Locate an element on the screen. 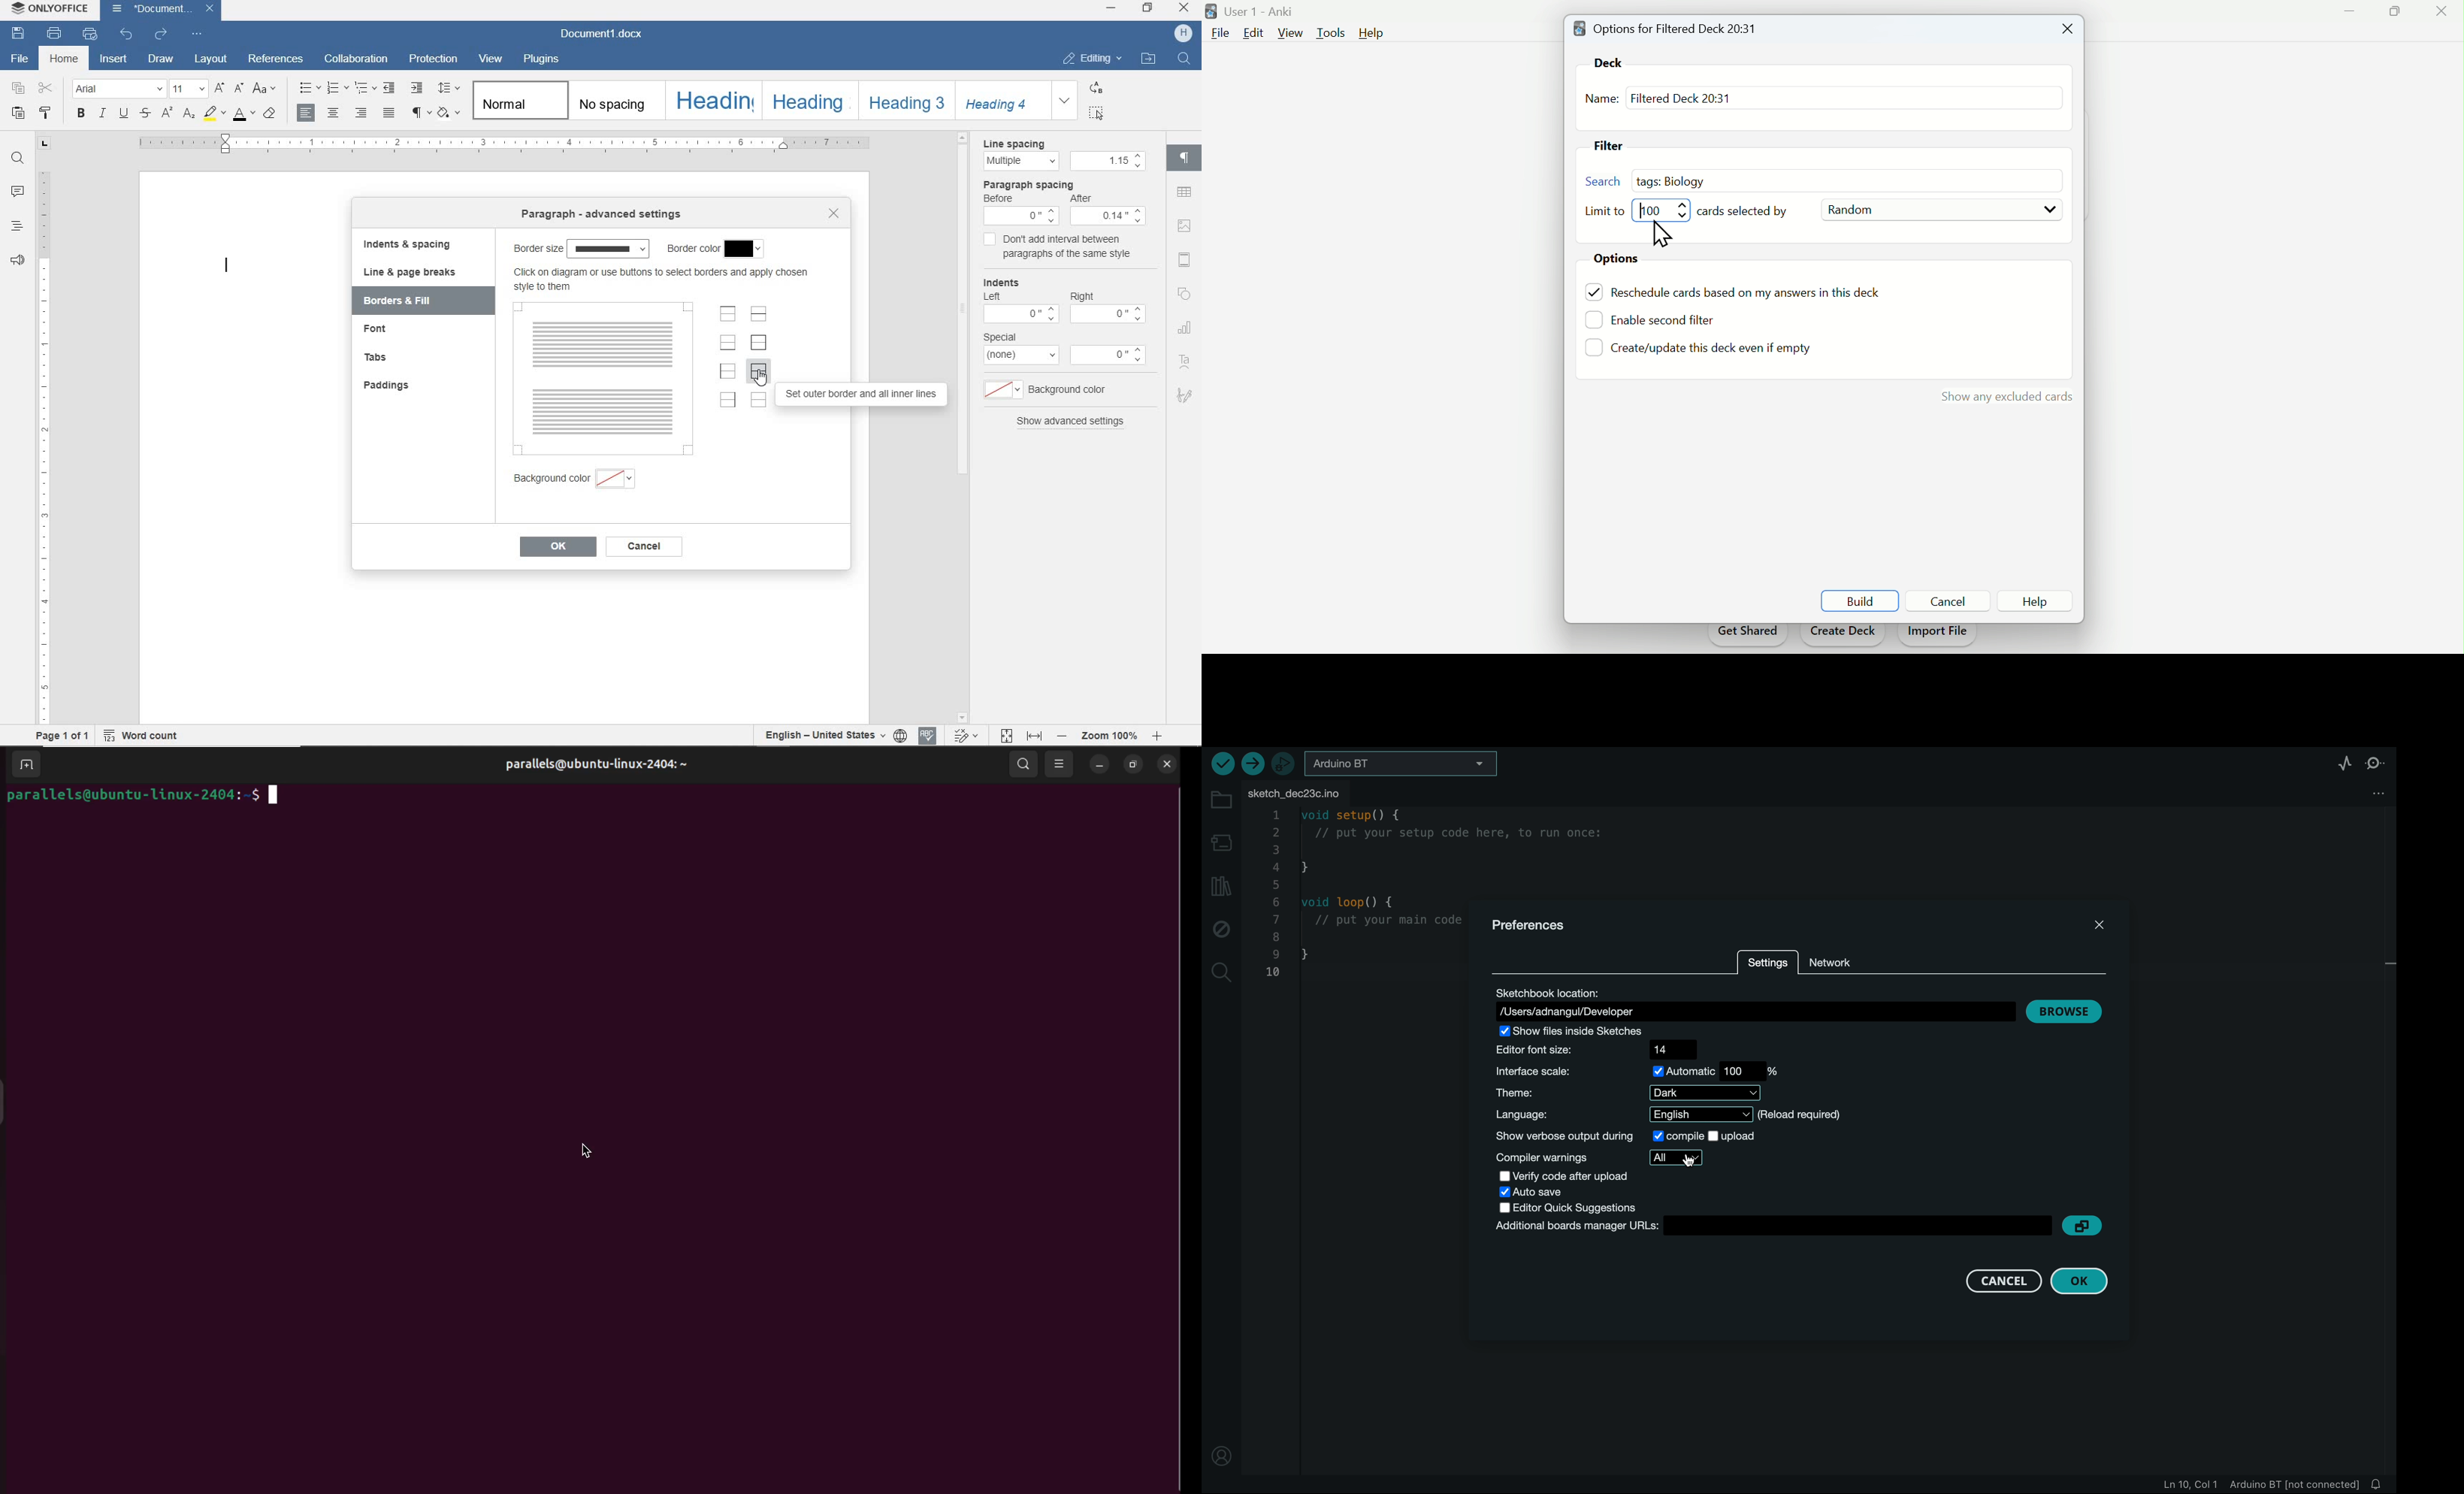  Options for filtered deck 20: 31 is located at coordinates (1670, 28).